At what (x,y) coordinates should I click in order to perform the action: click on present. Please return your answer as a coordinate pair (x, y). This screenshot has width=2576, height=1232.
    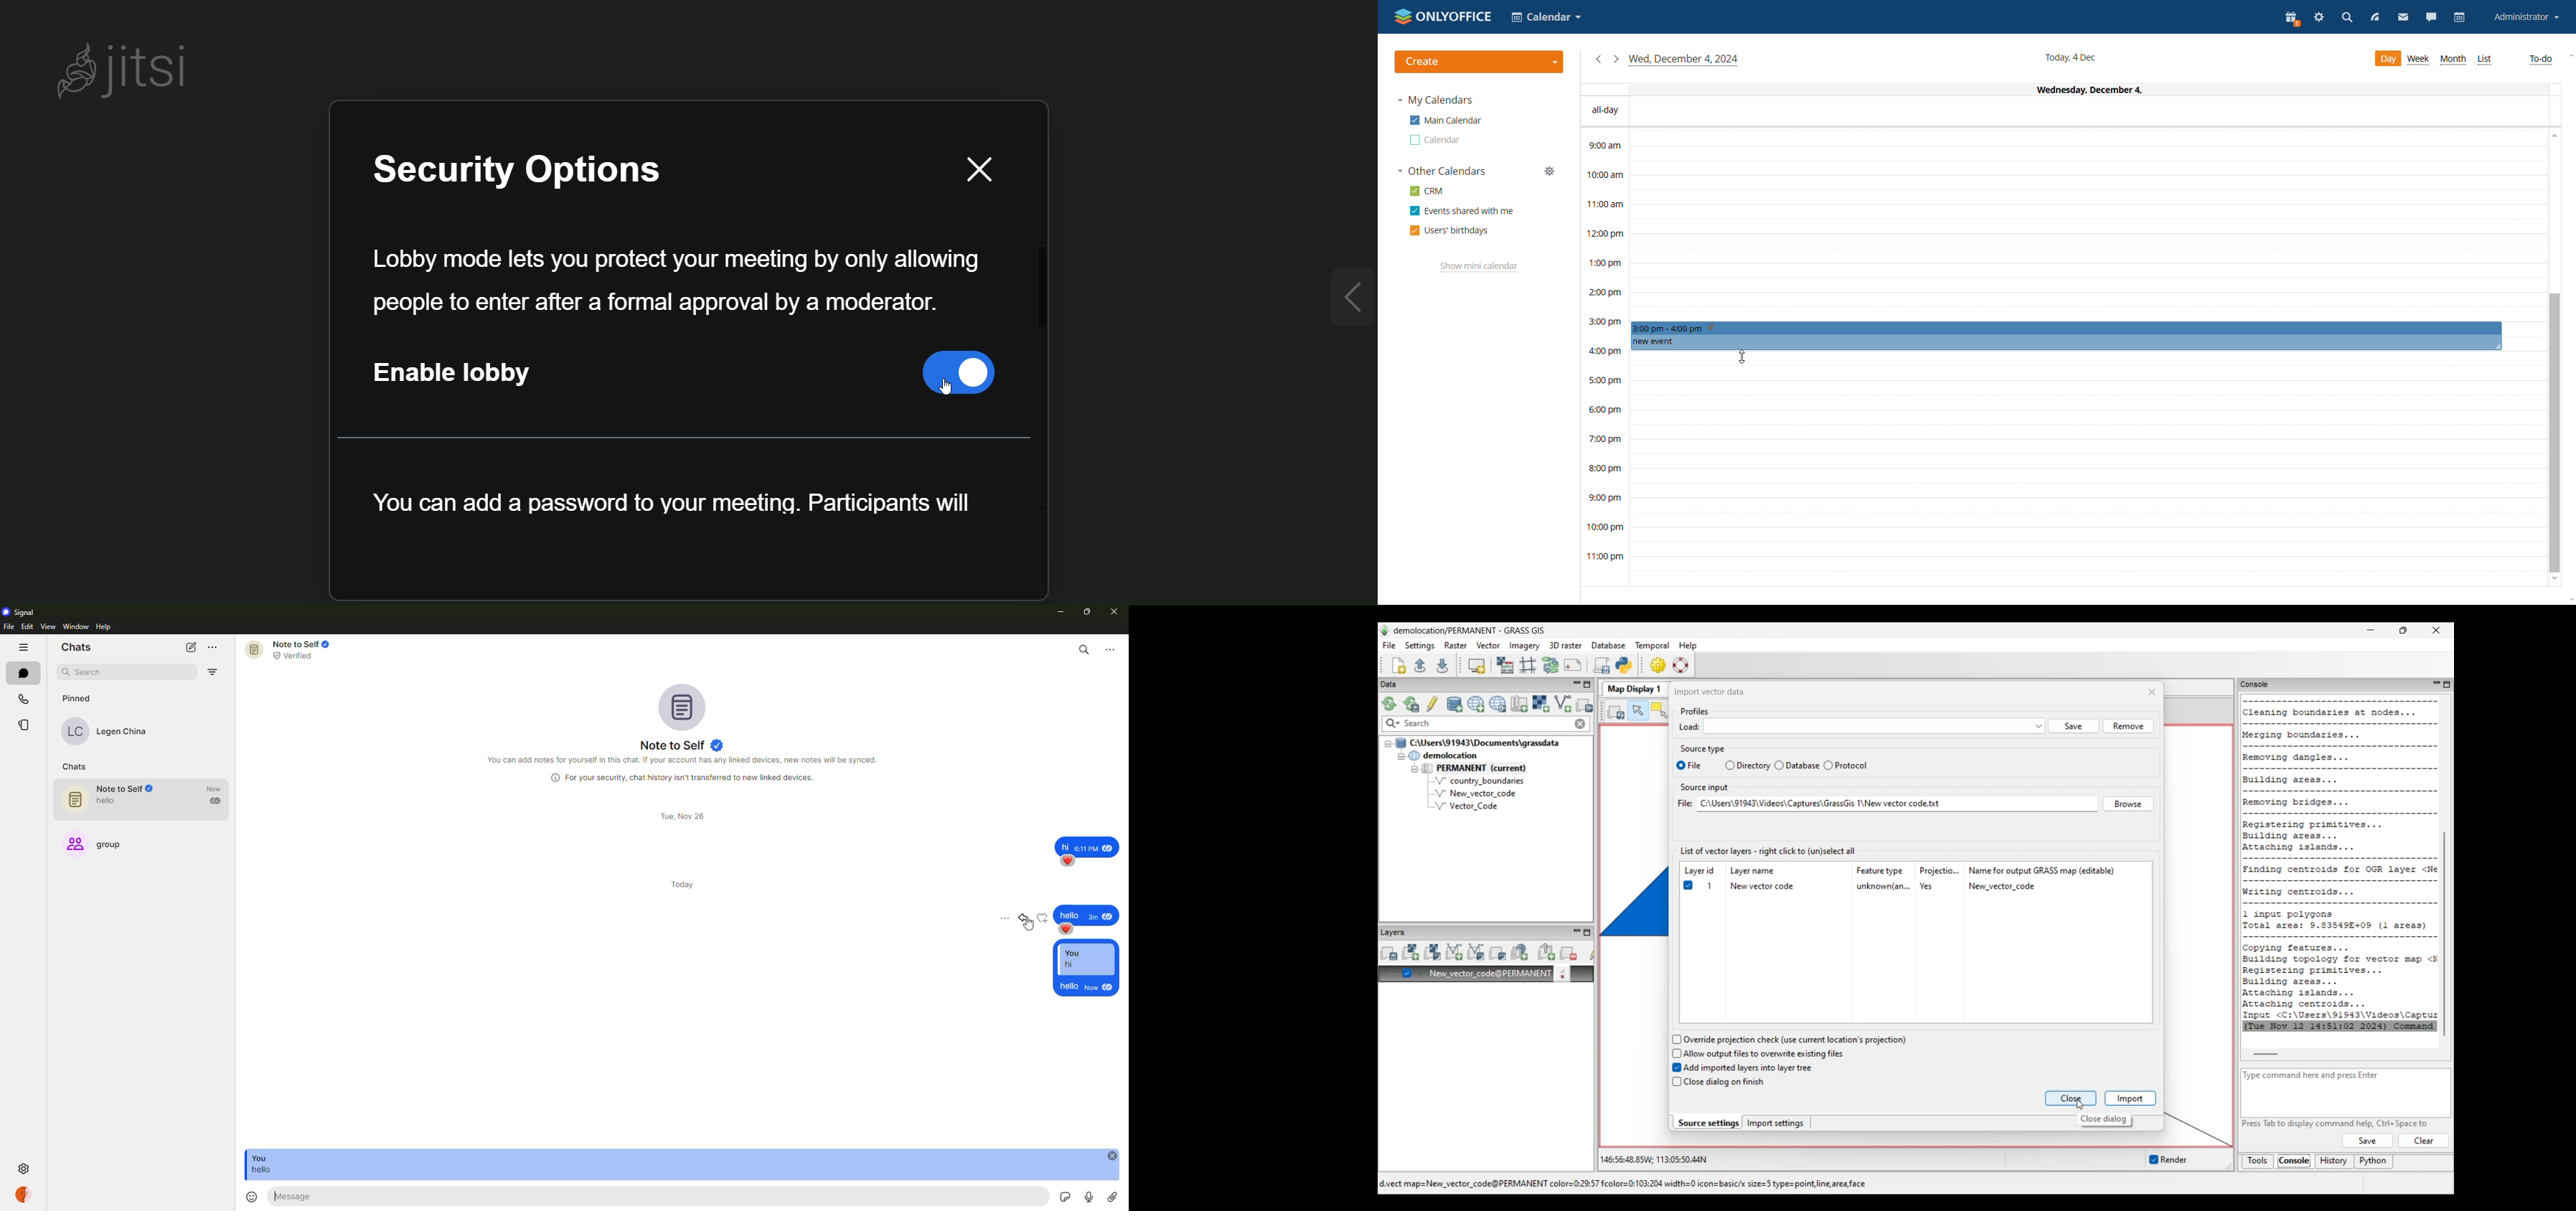
    Looking at the image, I should click on (2292, 17).